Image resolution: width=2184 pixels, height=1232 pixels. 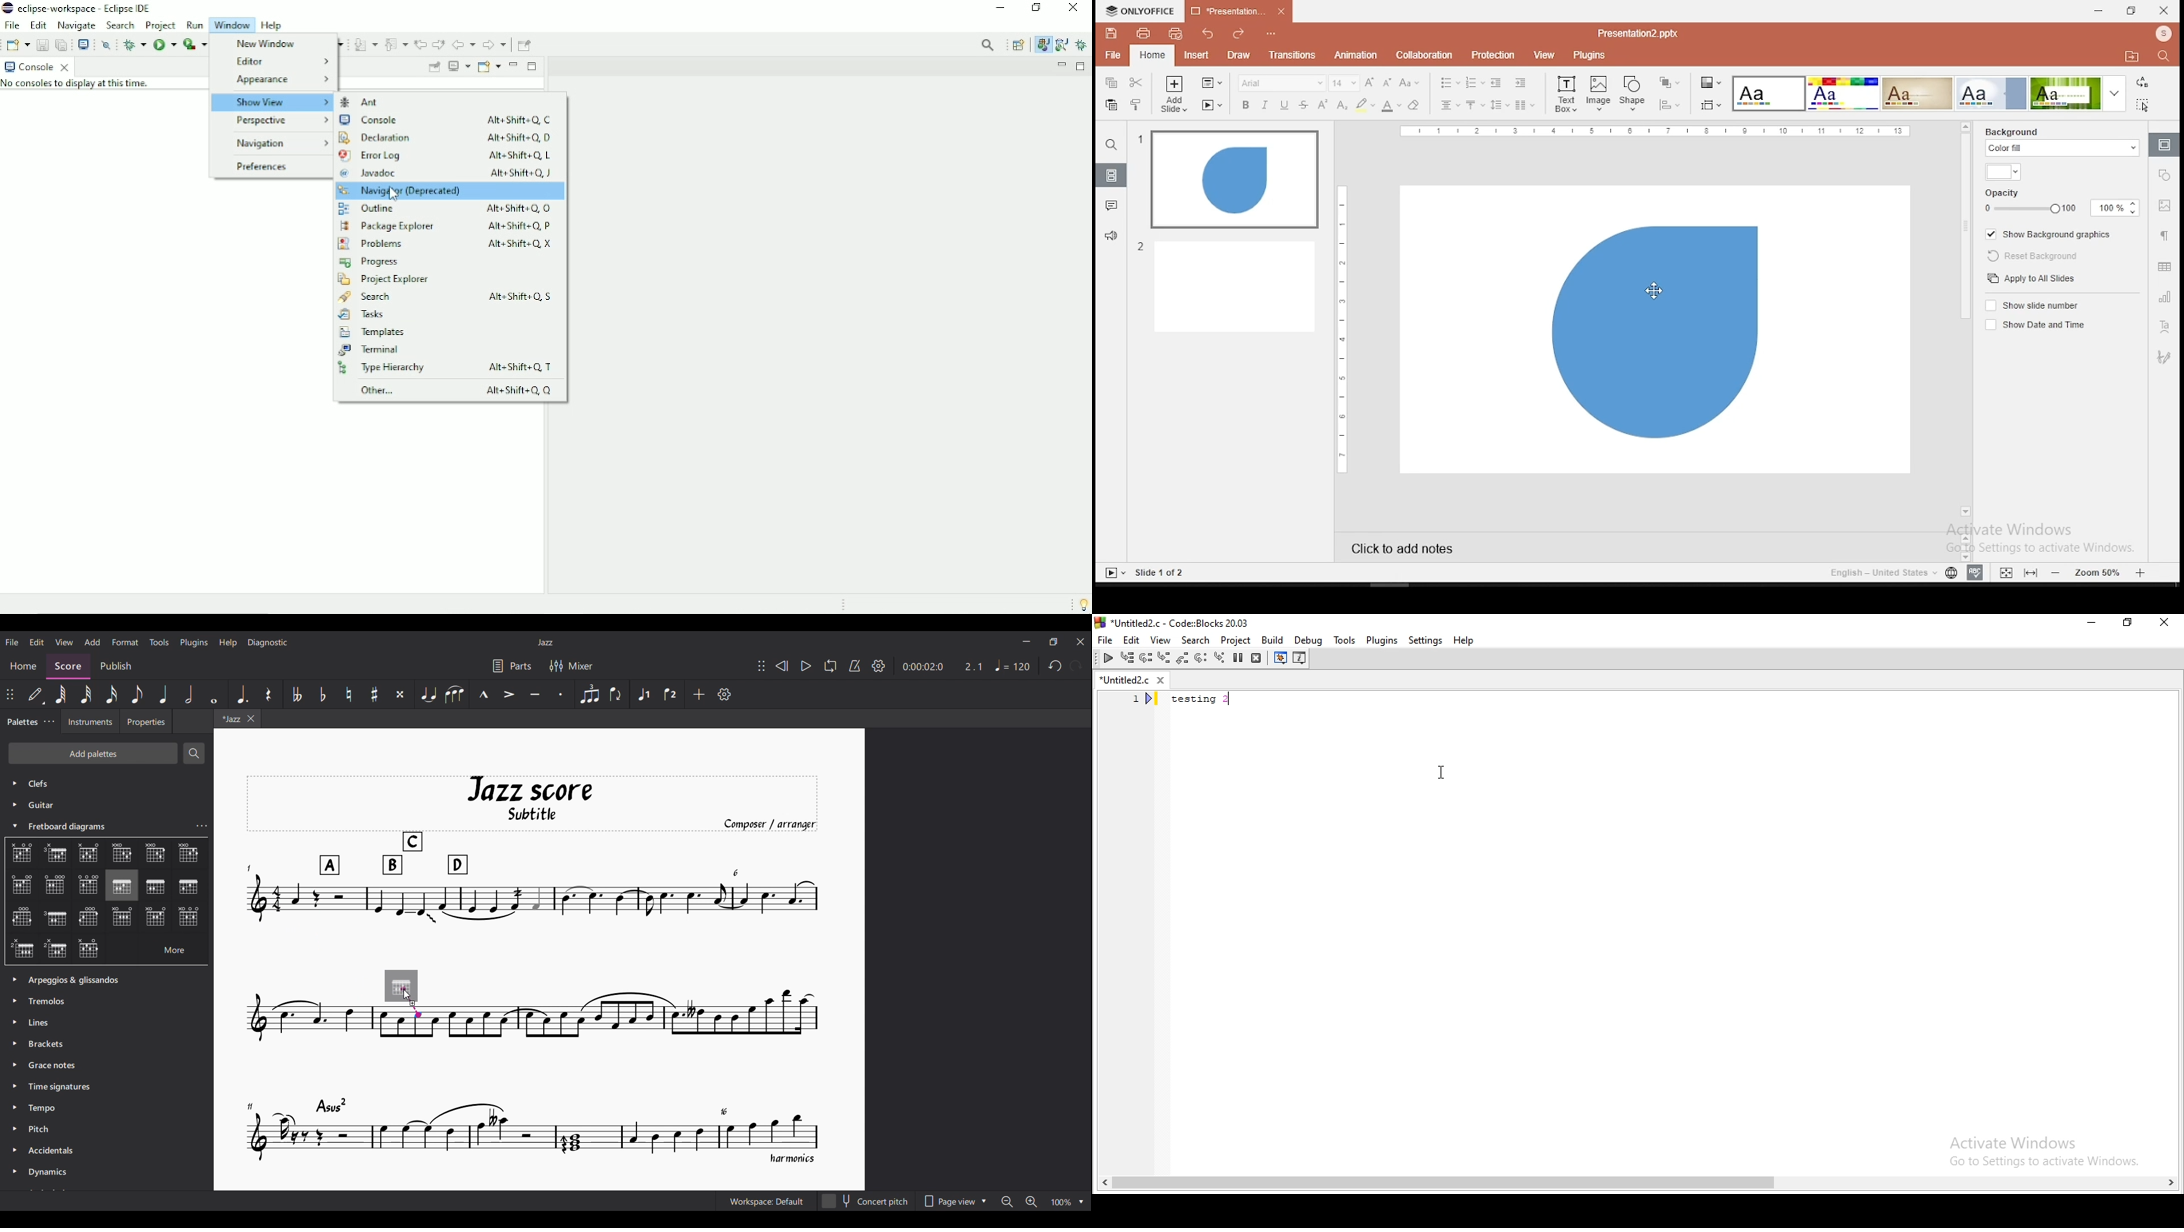 I want to click on Toggle flat, so click(x=323, y=694).